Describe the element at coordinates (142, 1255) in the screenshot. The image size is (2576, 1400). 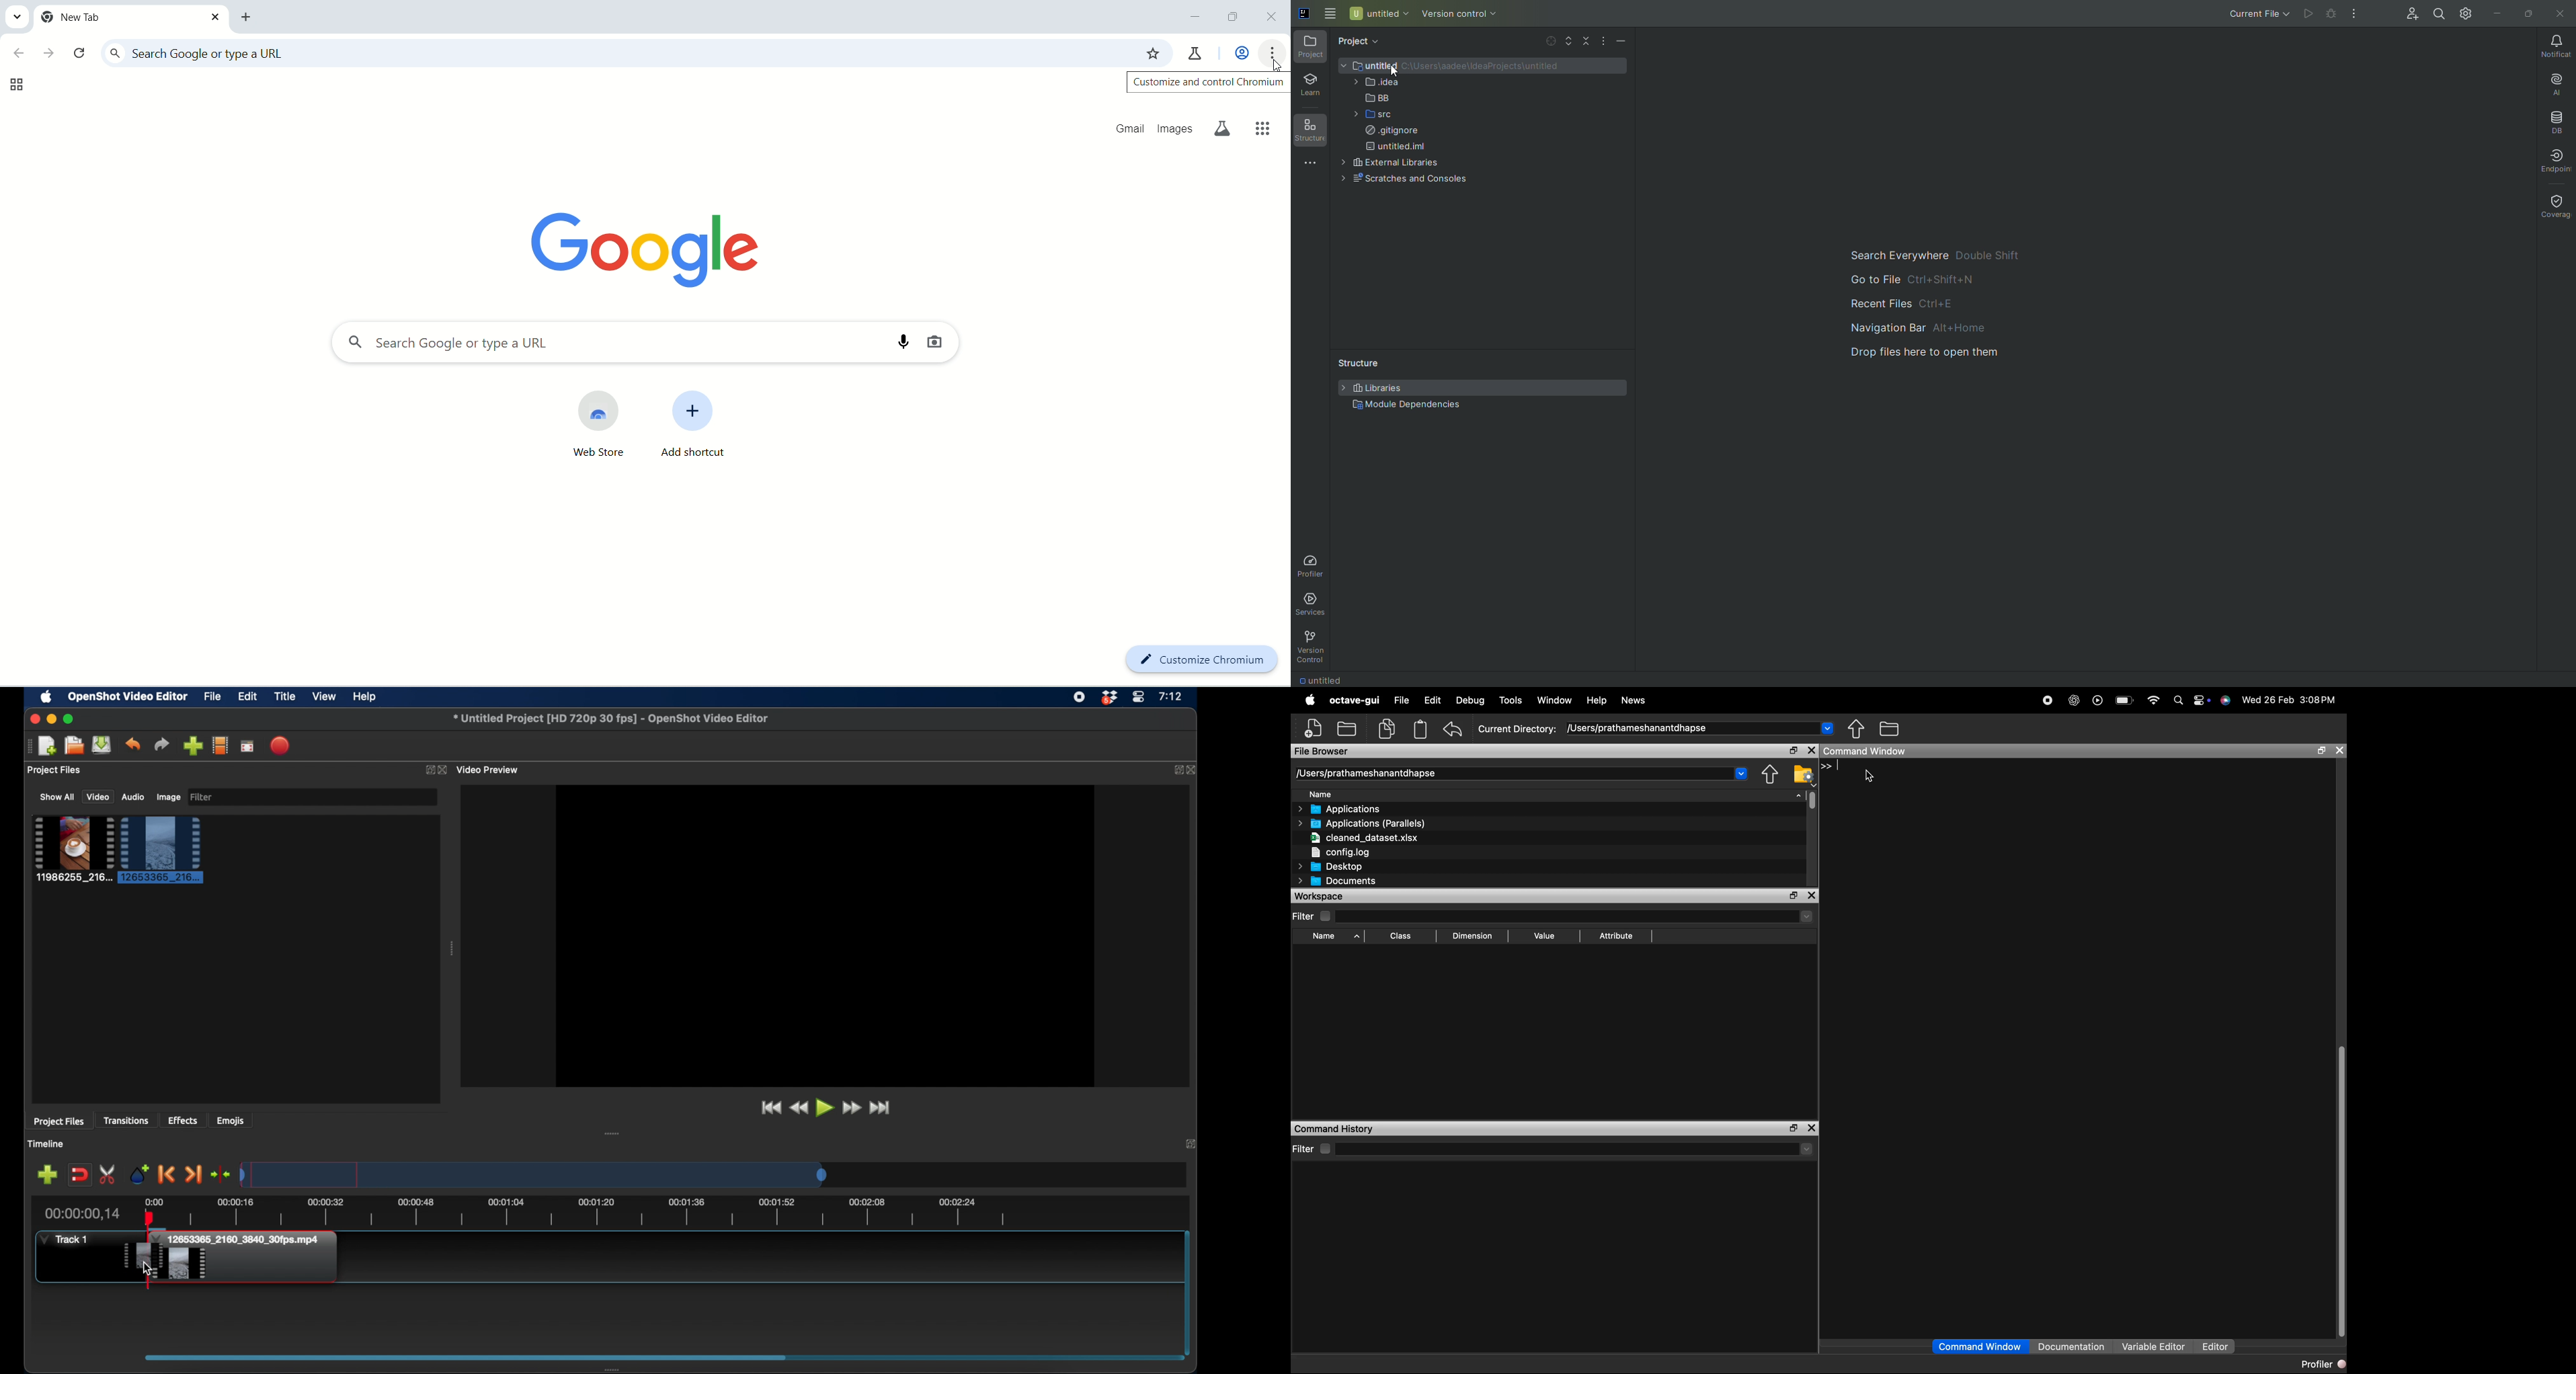
I see `Preview of file being dragged by cursor` at that location.